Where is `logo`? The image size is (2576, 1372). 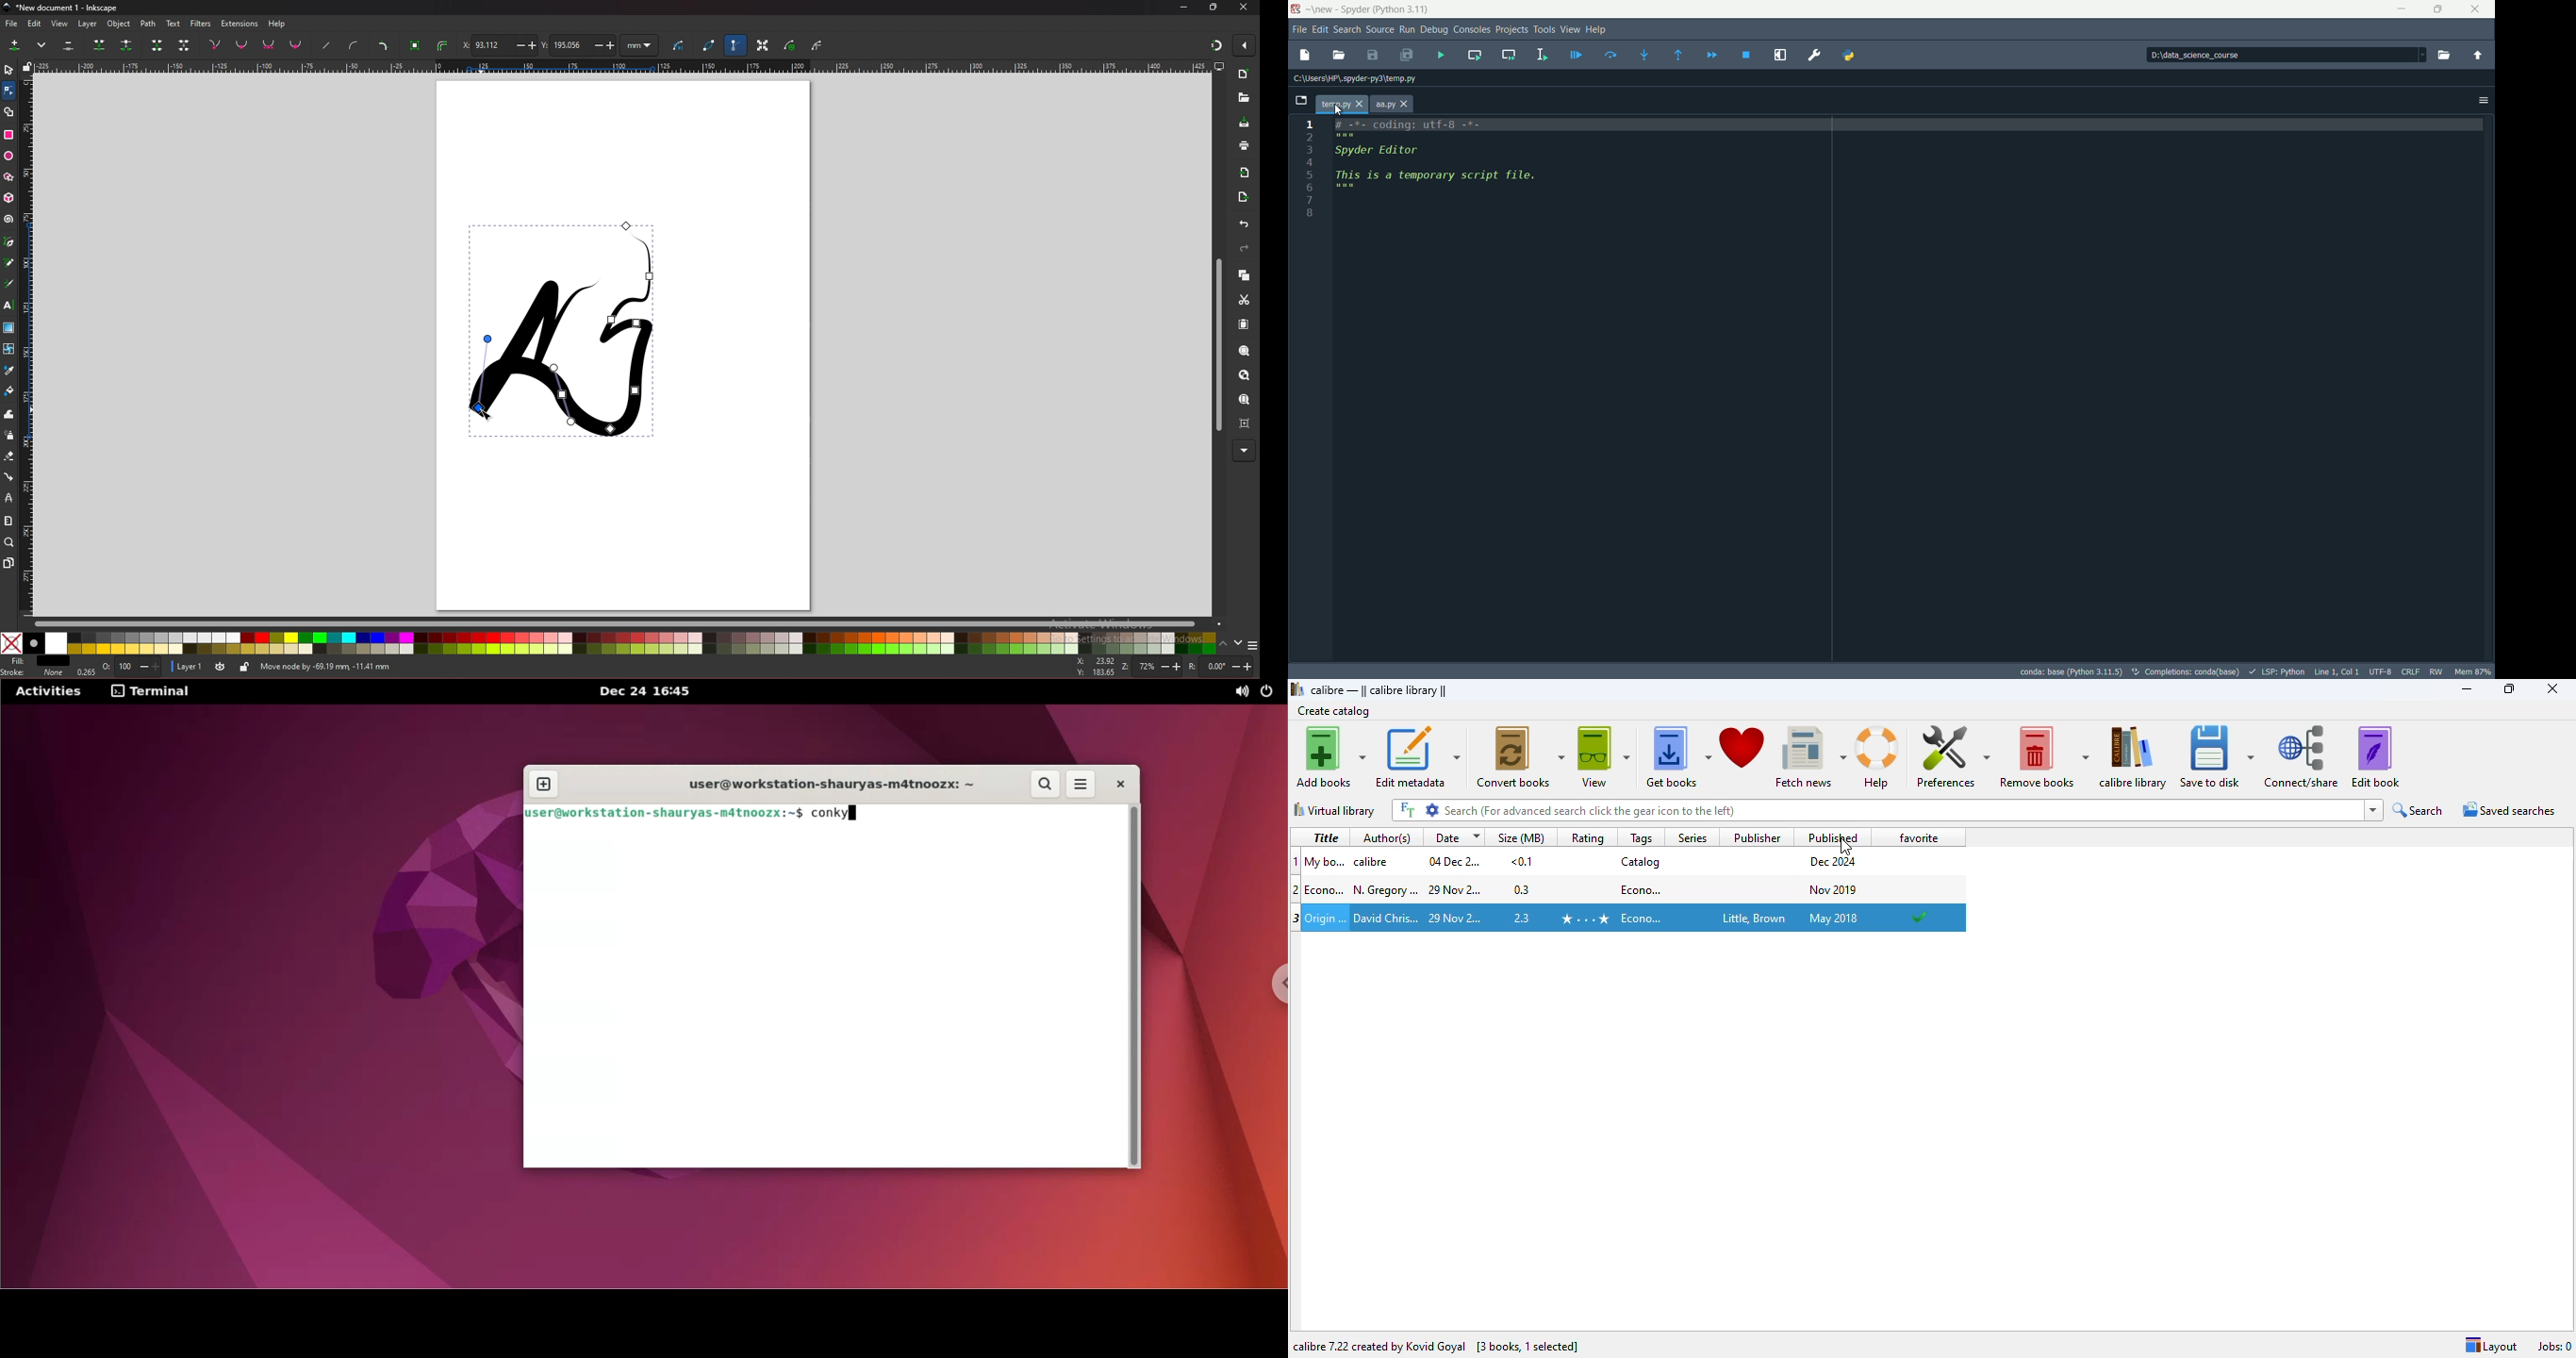
logo is located at coordinates (1297, 688).